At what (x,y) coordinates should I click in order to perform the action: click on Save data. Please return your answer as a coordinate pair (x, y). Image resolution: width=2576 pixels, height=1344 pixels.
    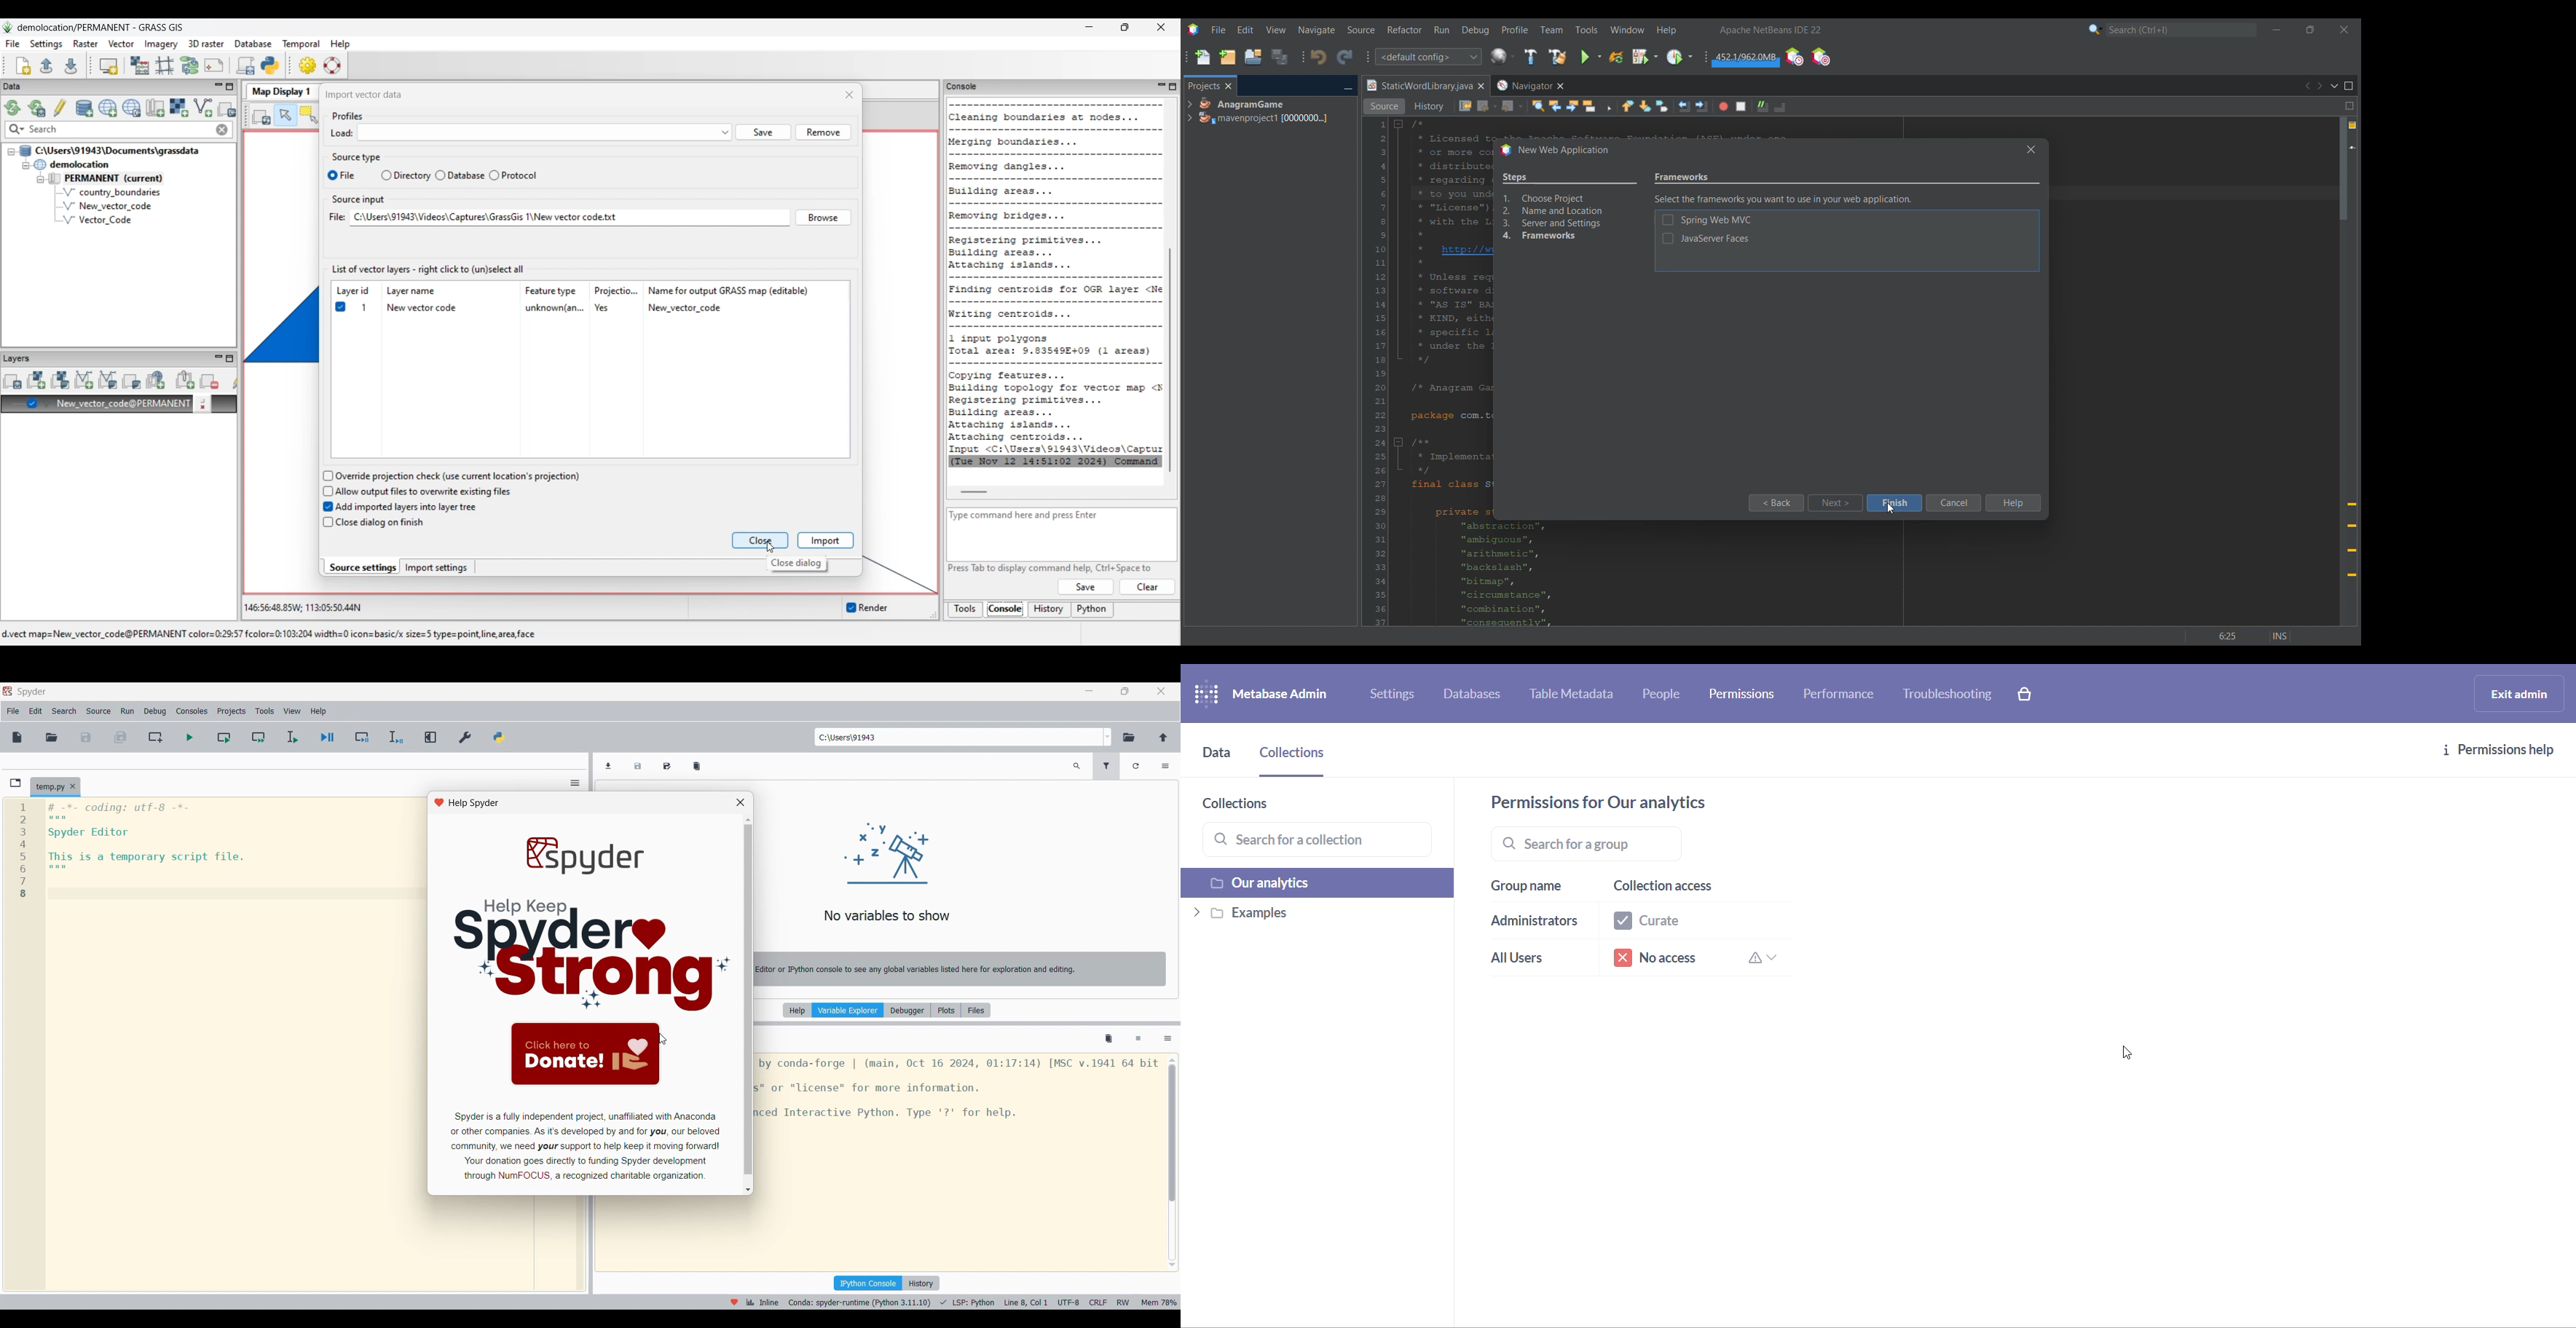
    Looking at the image, I should click on (638, 766).